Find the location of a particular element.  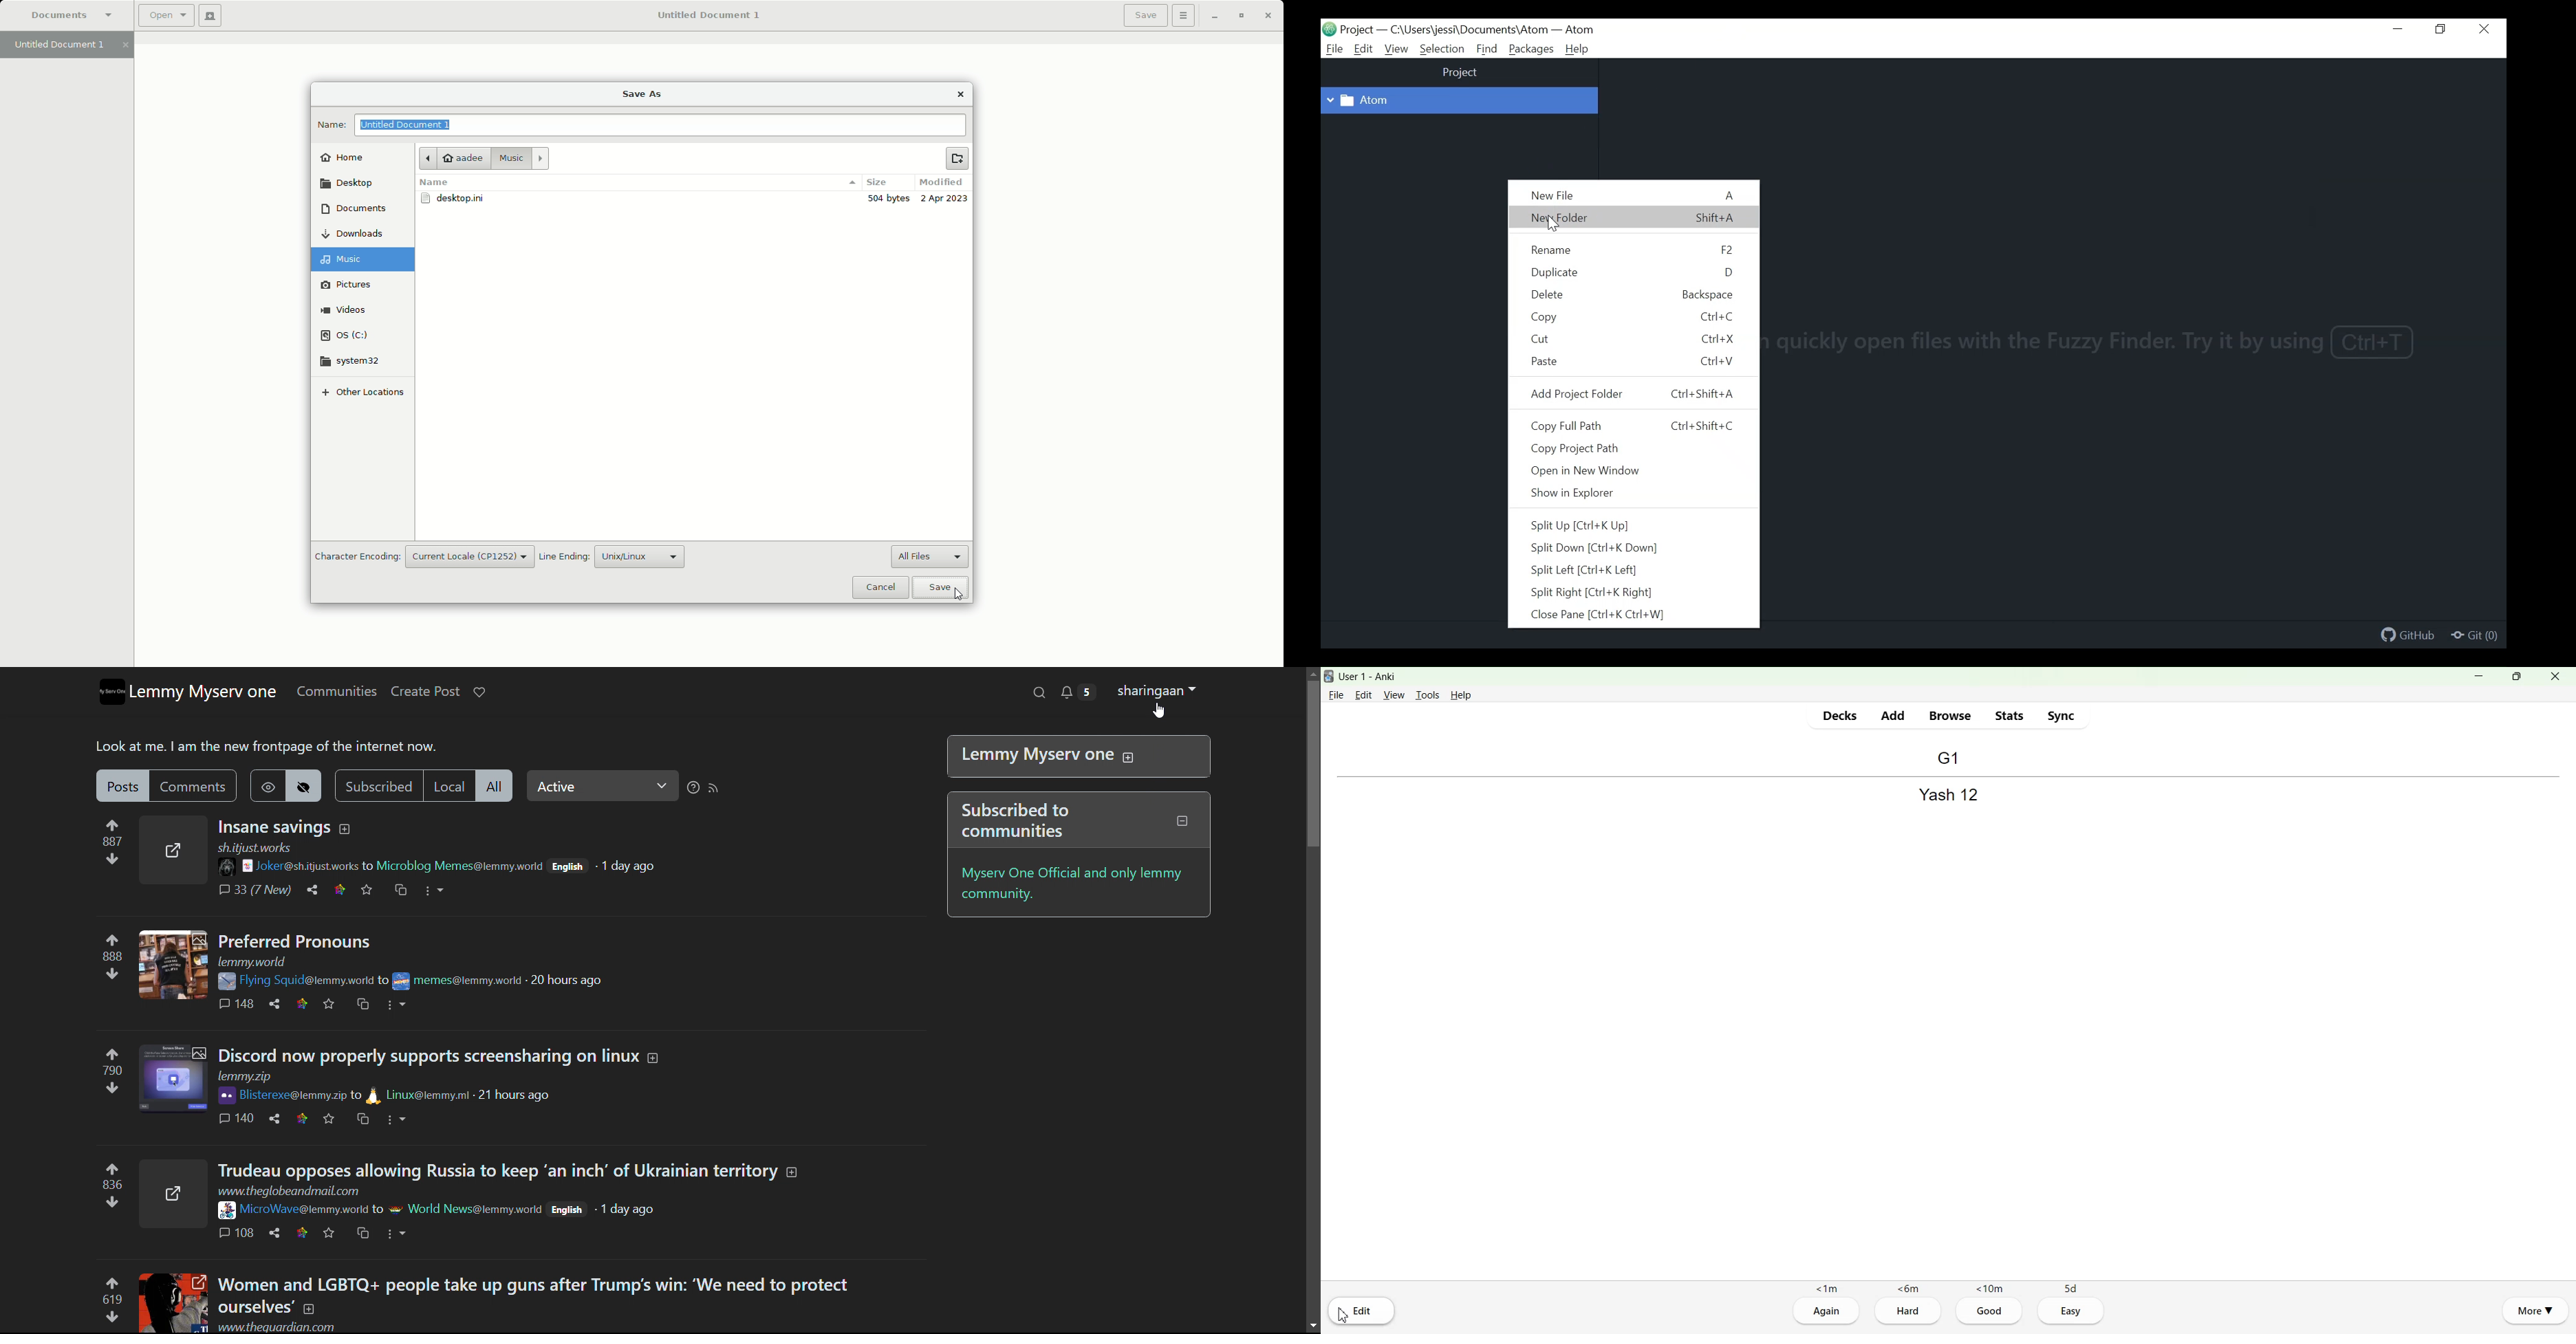

to Microblog Memes@lemmy.woeld is located at coordinates (453, 866).